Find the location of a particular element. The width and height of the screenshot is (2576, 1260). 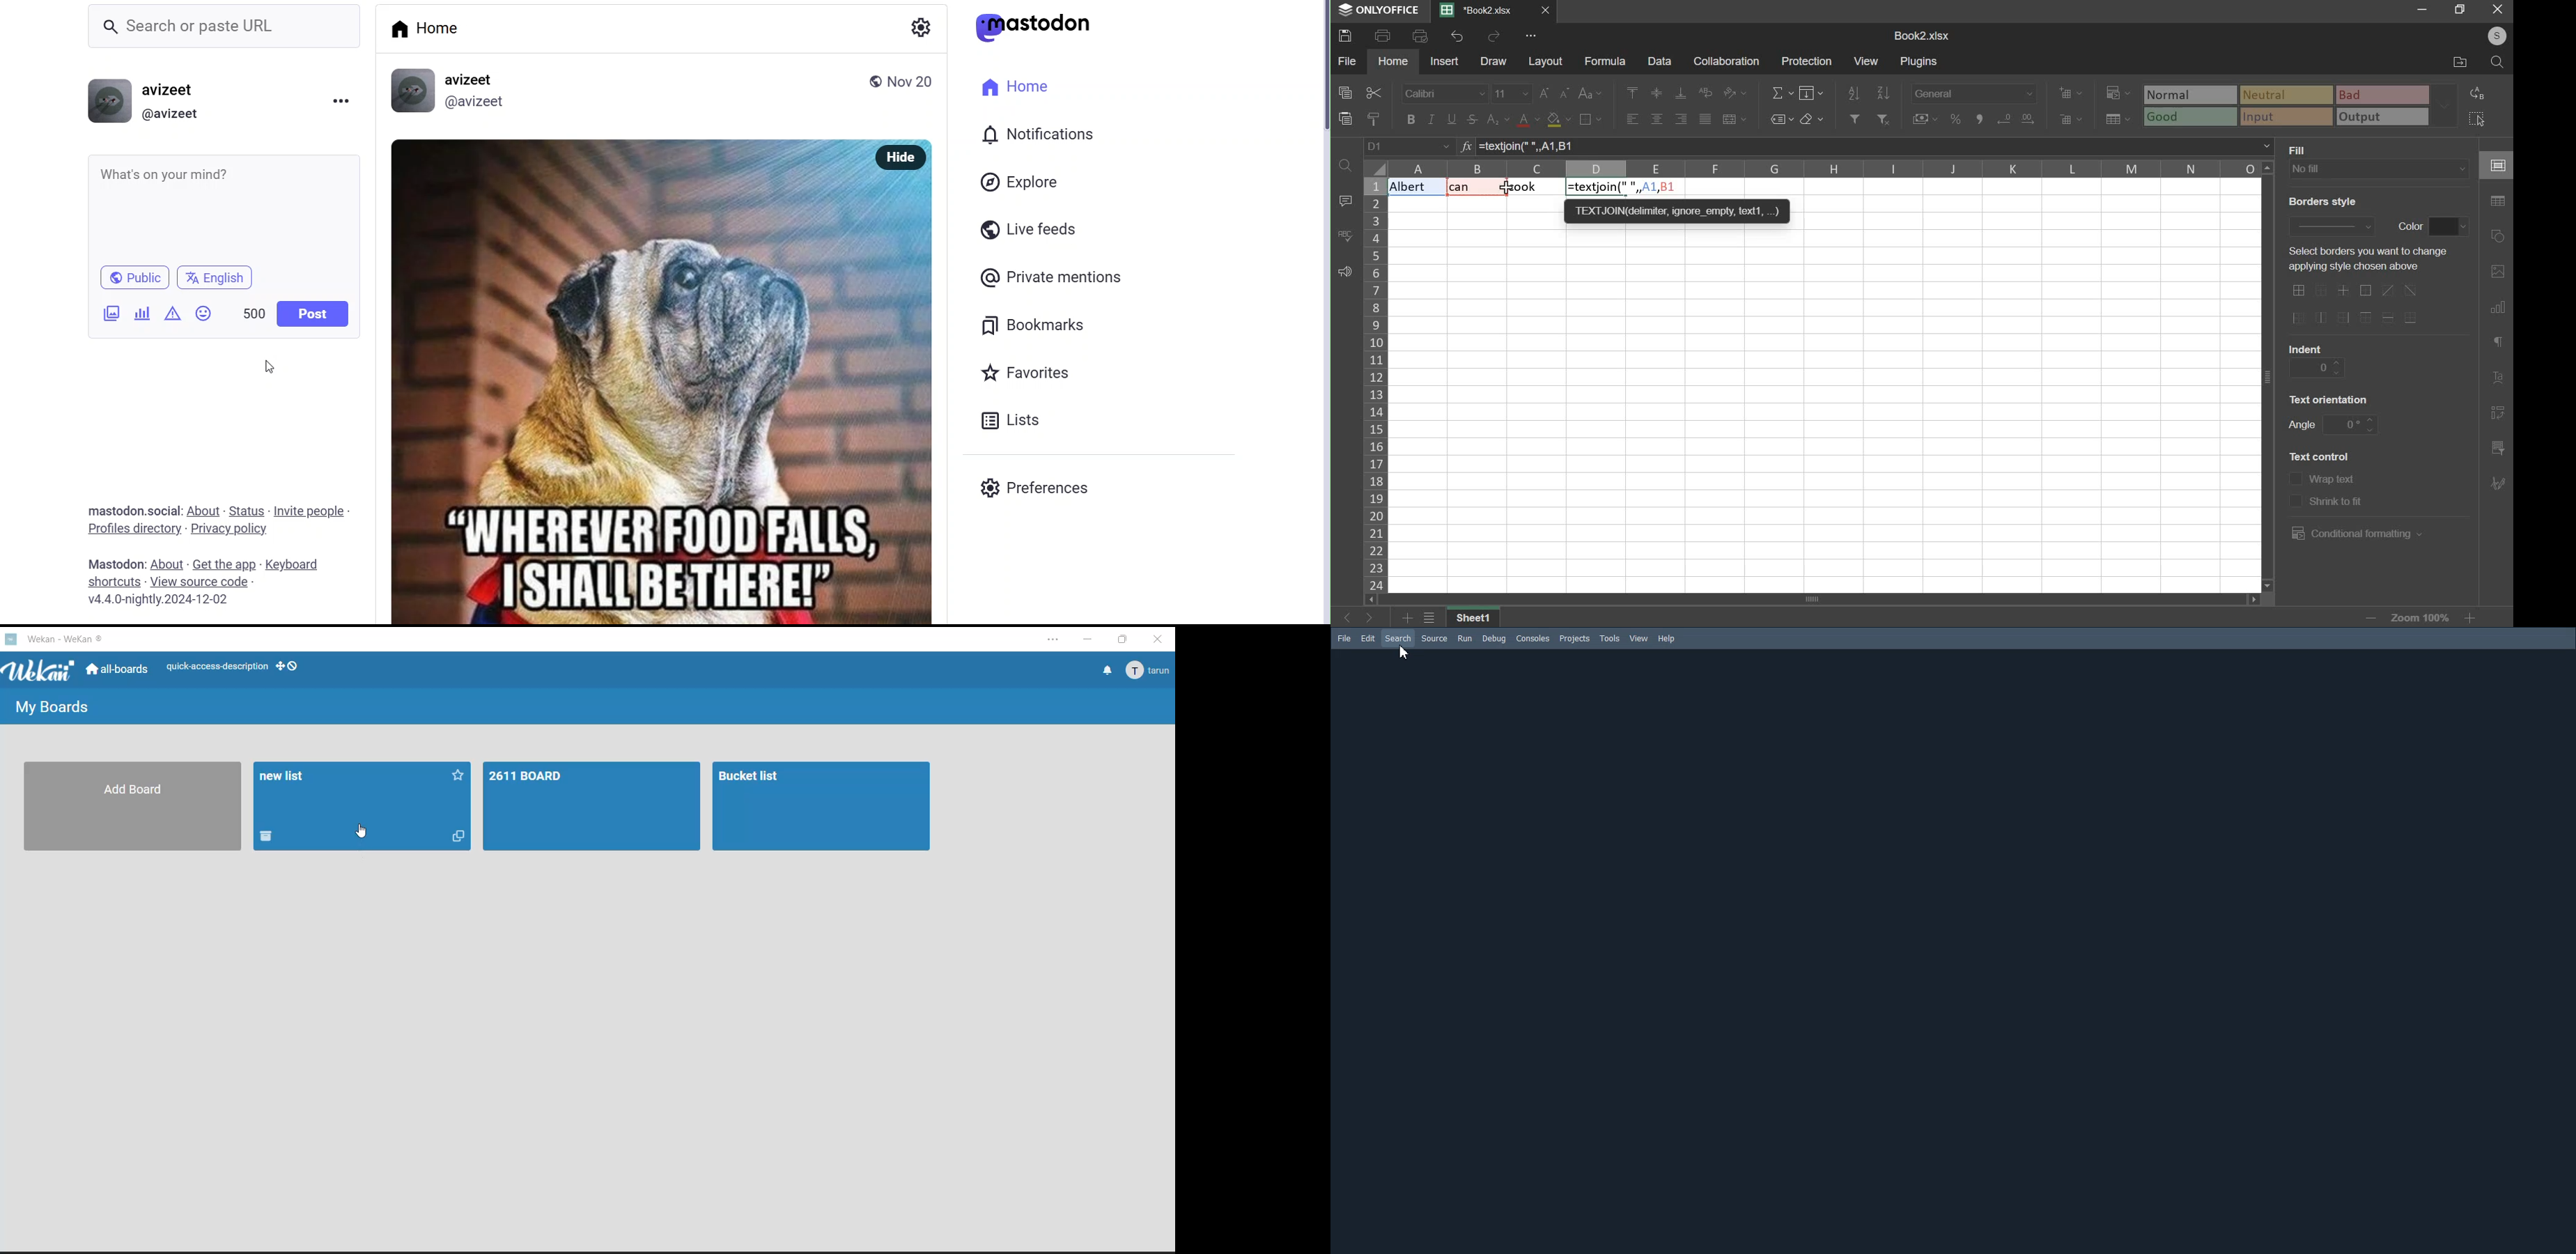

Projects is located at coordinates (1574, 639).